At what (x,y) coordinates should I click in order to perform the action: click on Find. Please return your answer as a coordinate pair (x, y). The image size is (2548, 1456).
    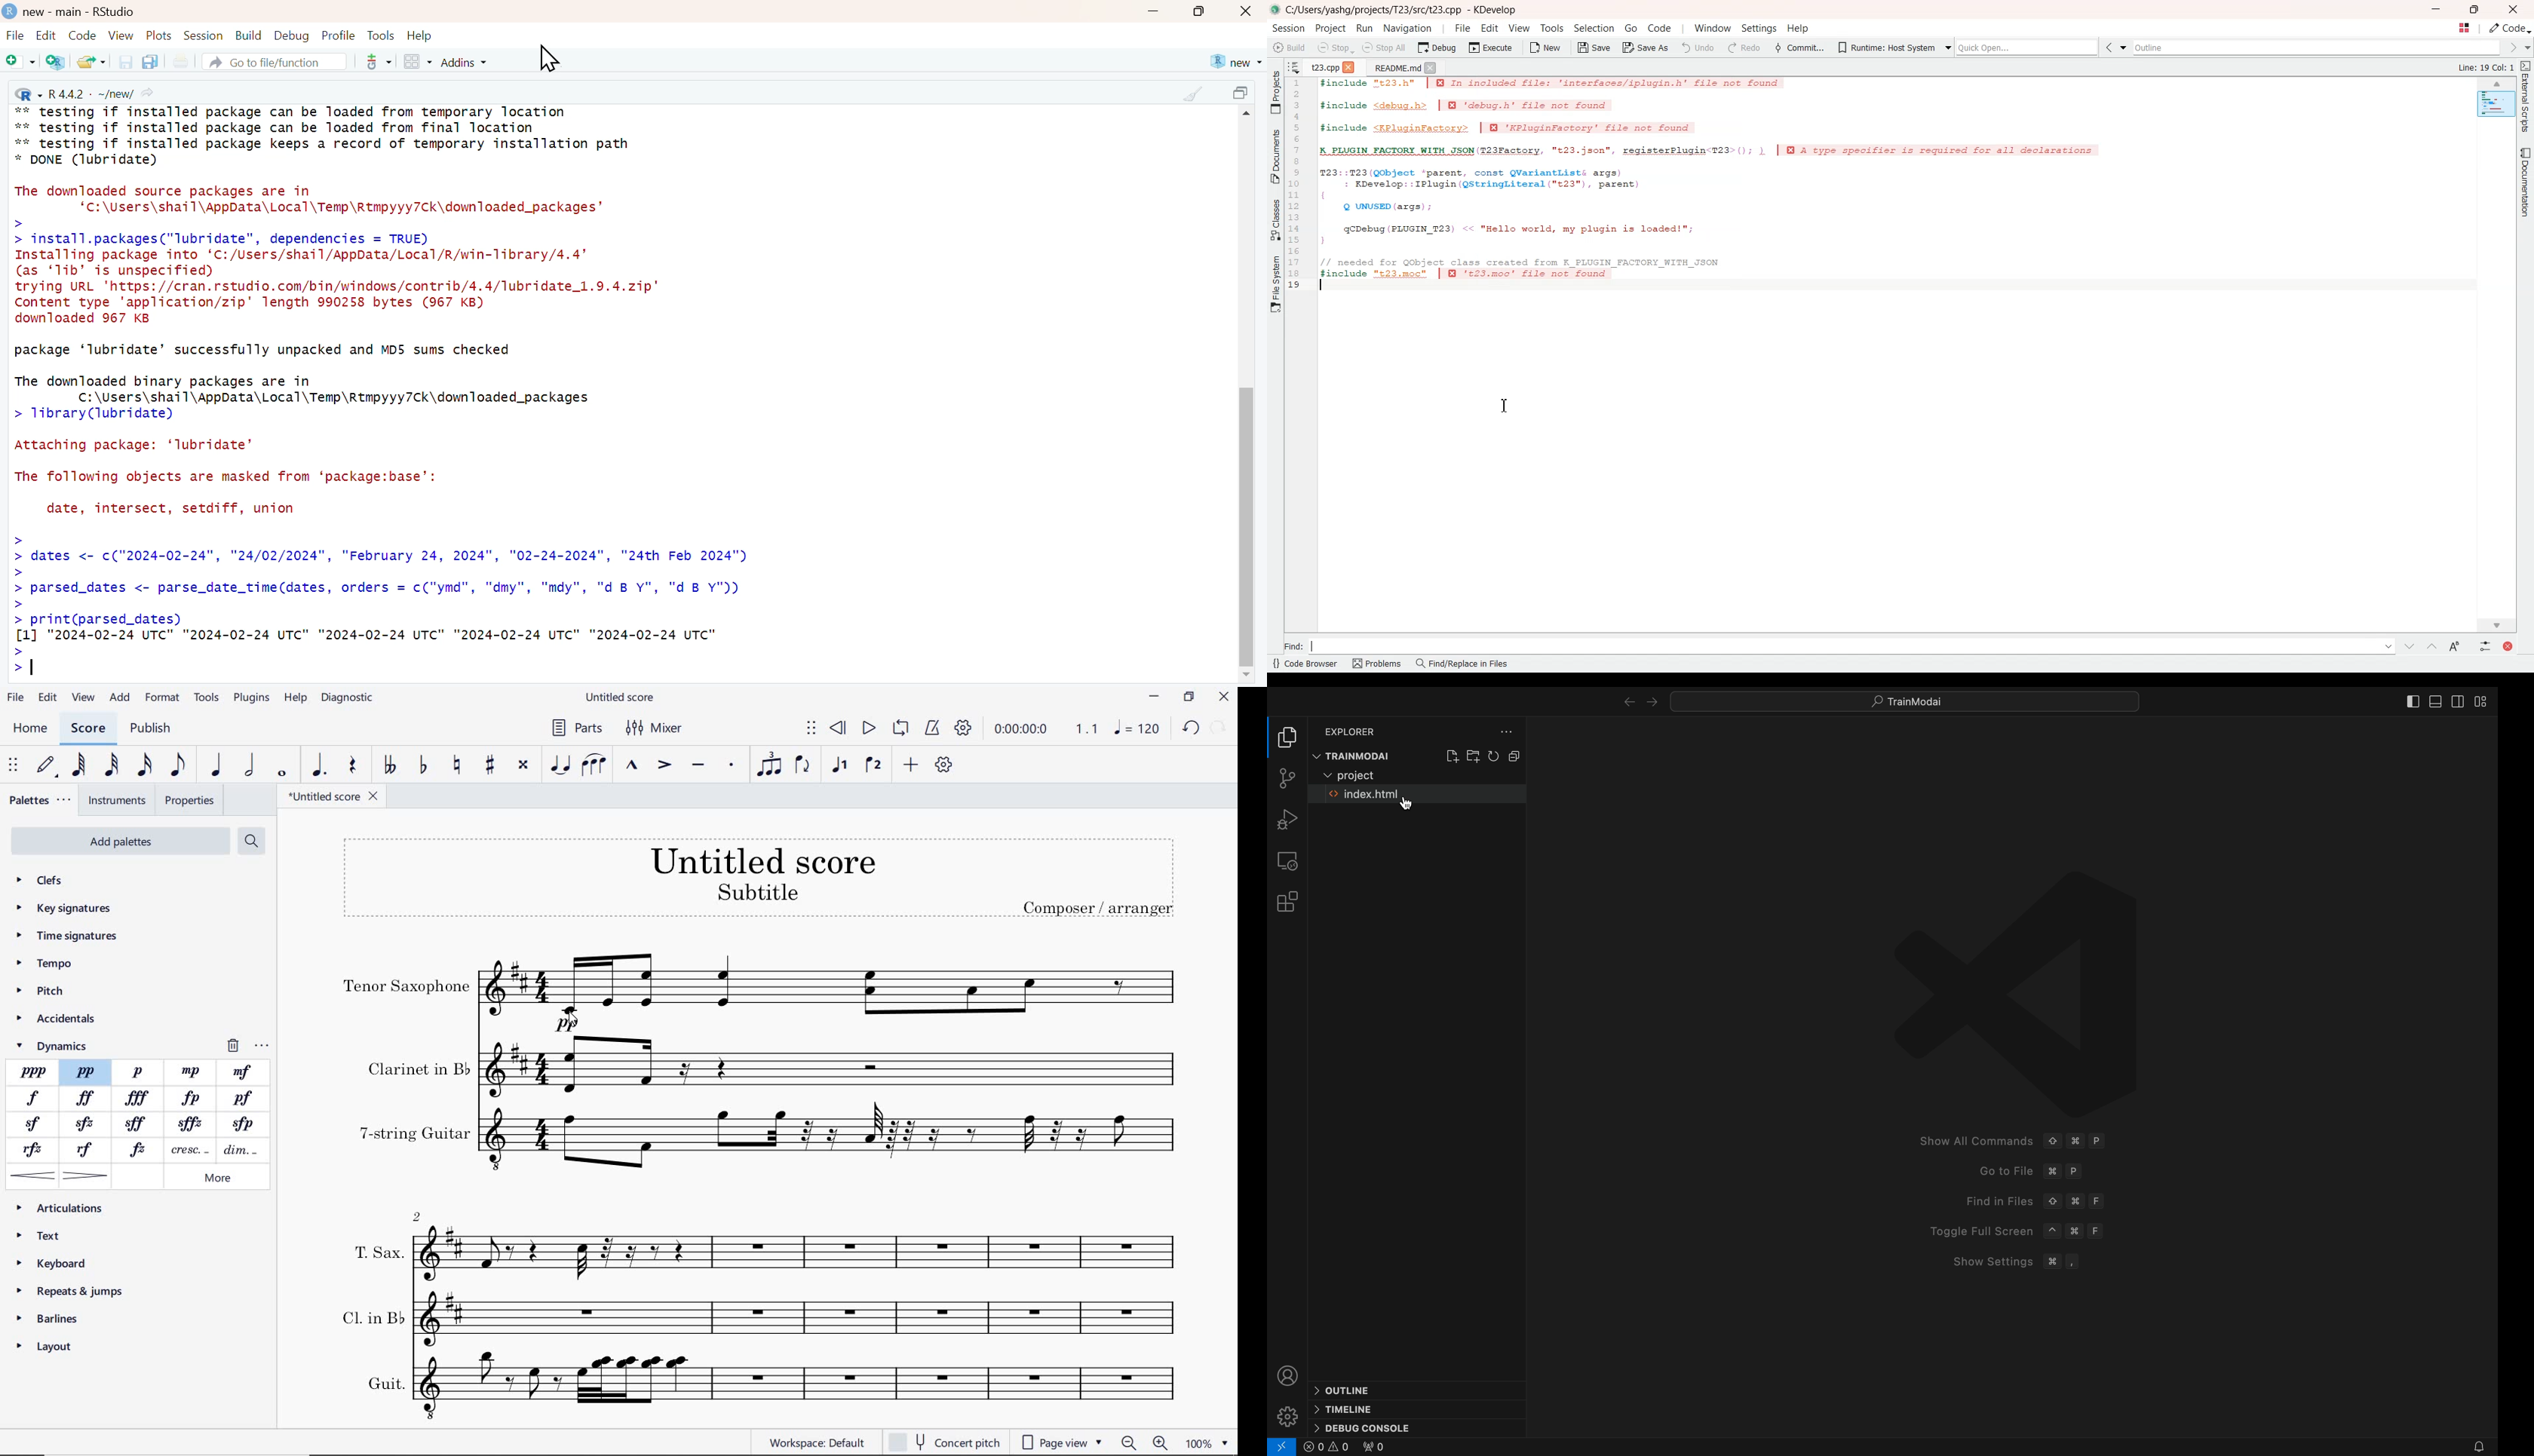
    Looking at the image, I should click on (1837, 645).